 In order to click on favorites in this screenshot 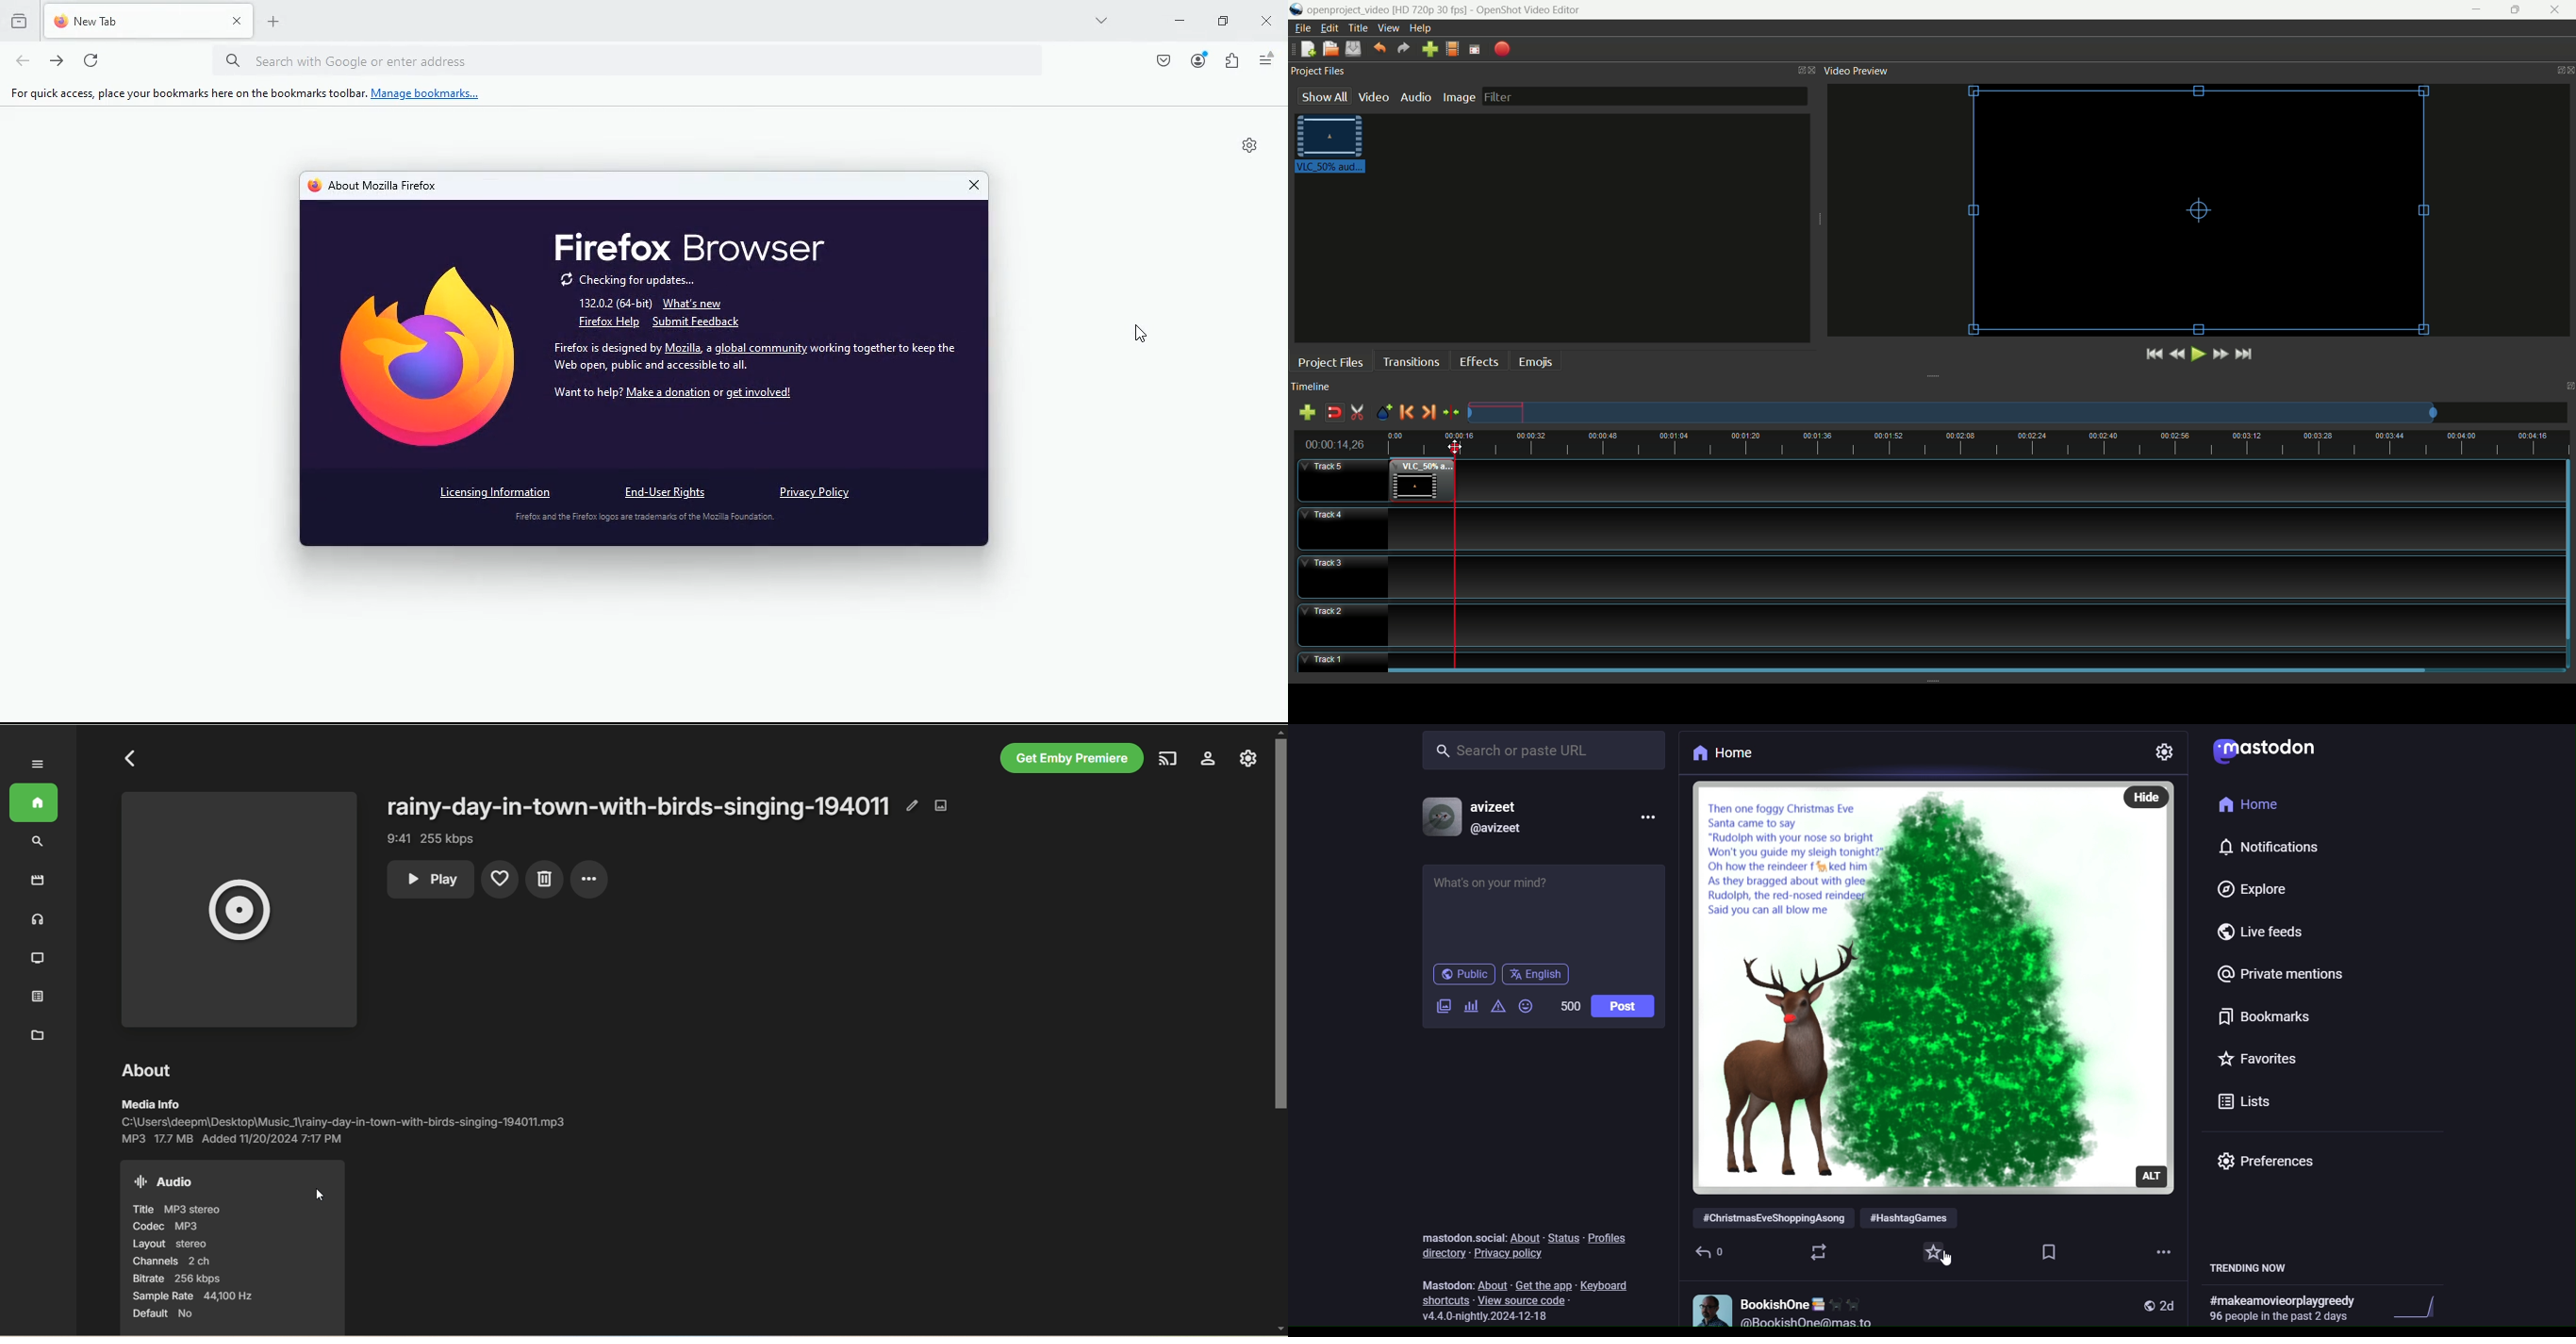, I will do `click(2261, 1057)`.